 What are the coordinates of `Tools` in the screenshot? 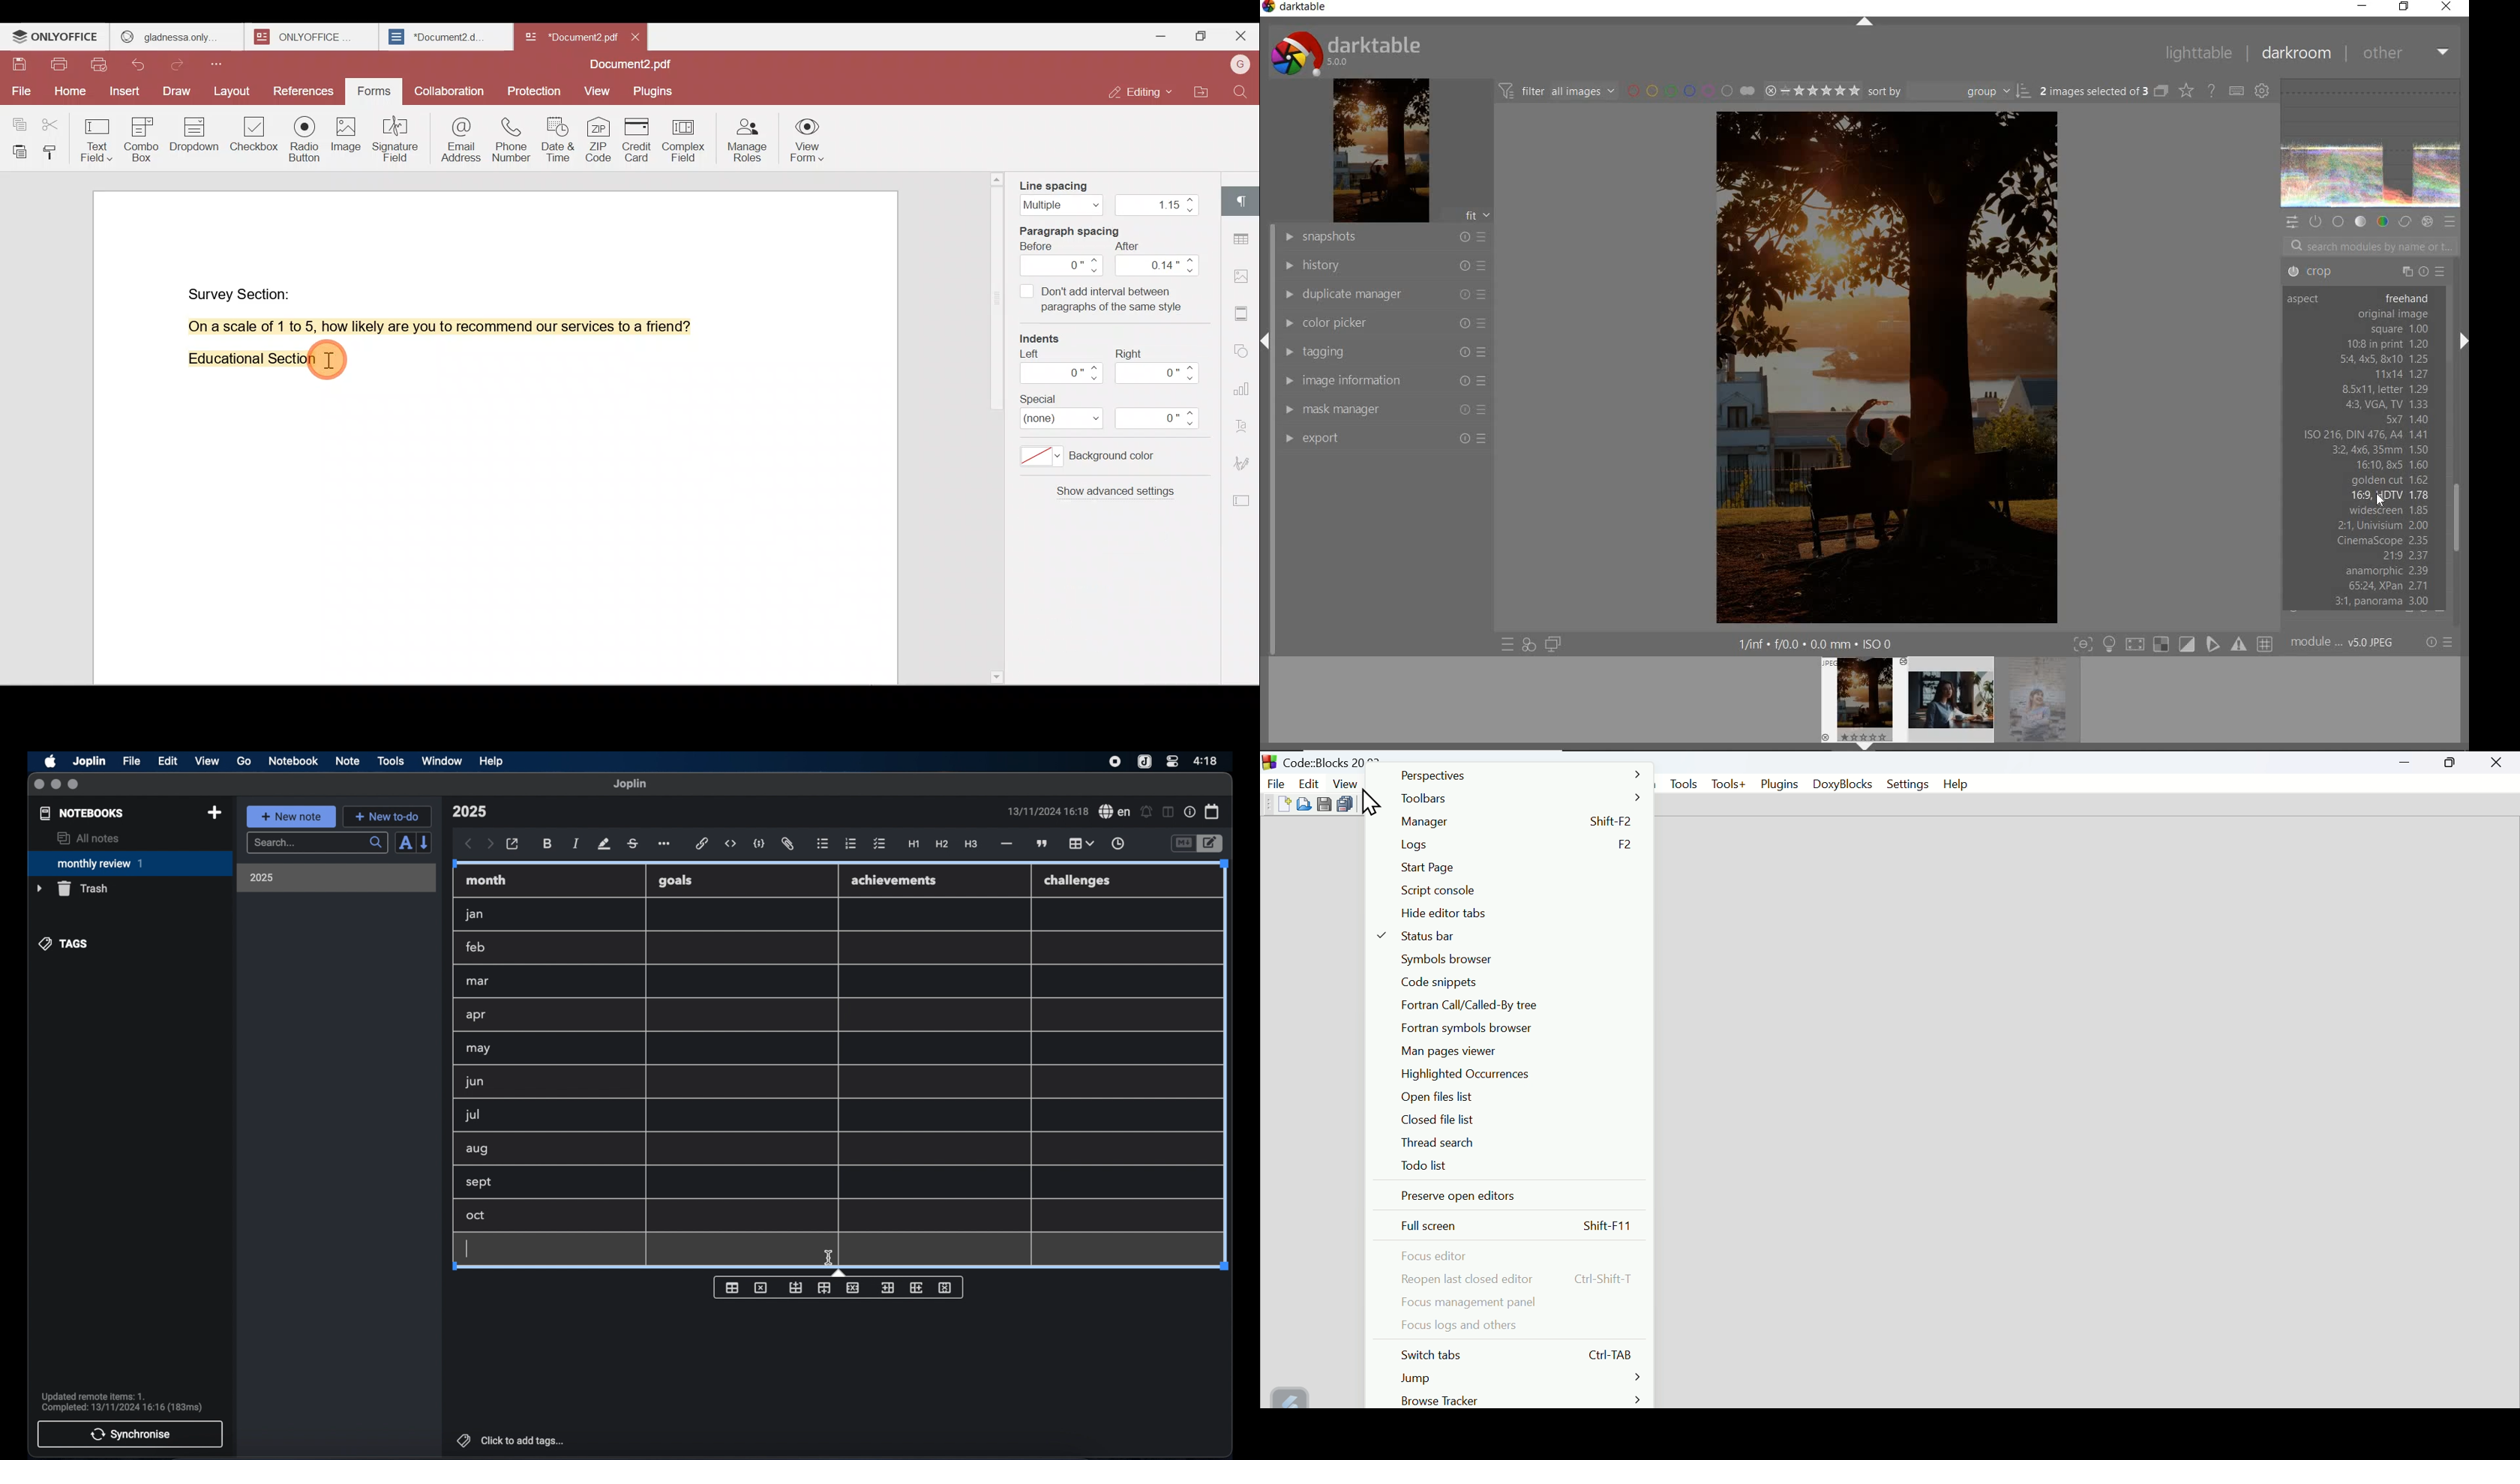 It's located at (1681, 785).